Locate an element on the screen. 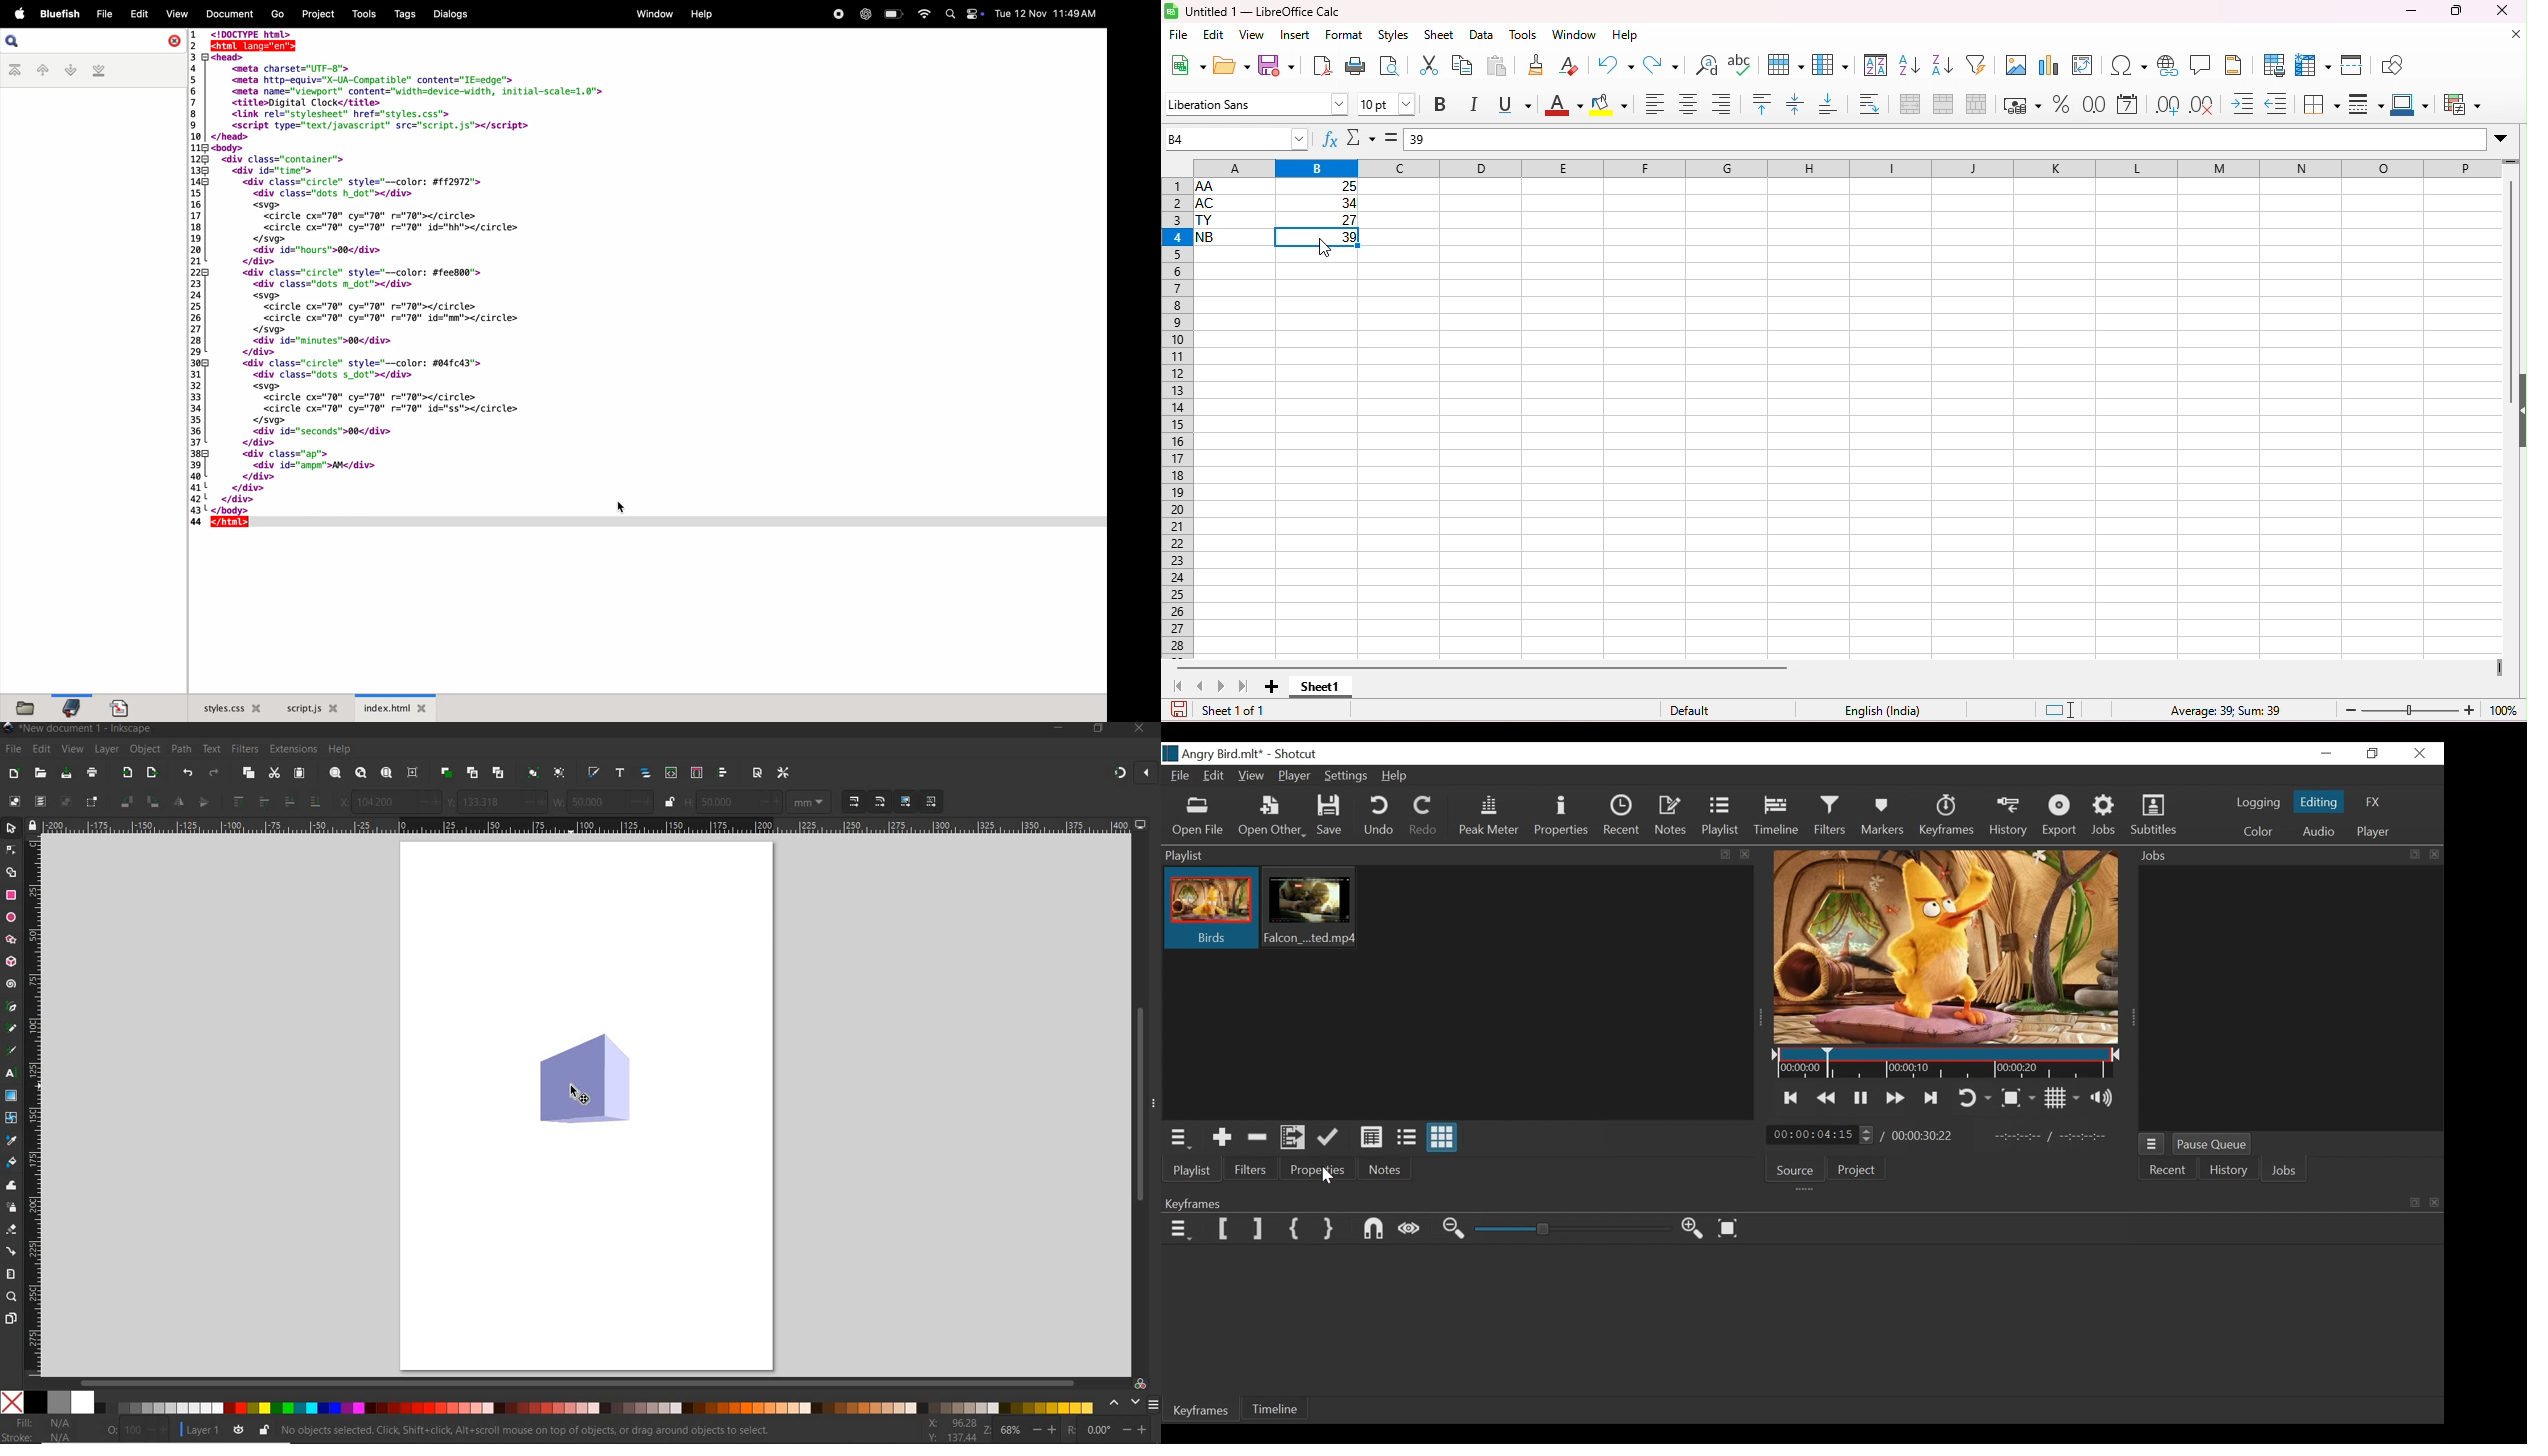 This screenshot has width=2548, height=1456. Restore is located at coordinates (2374, 753).